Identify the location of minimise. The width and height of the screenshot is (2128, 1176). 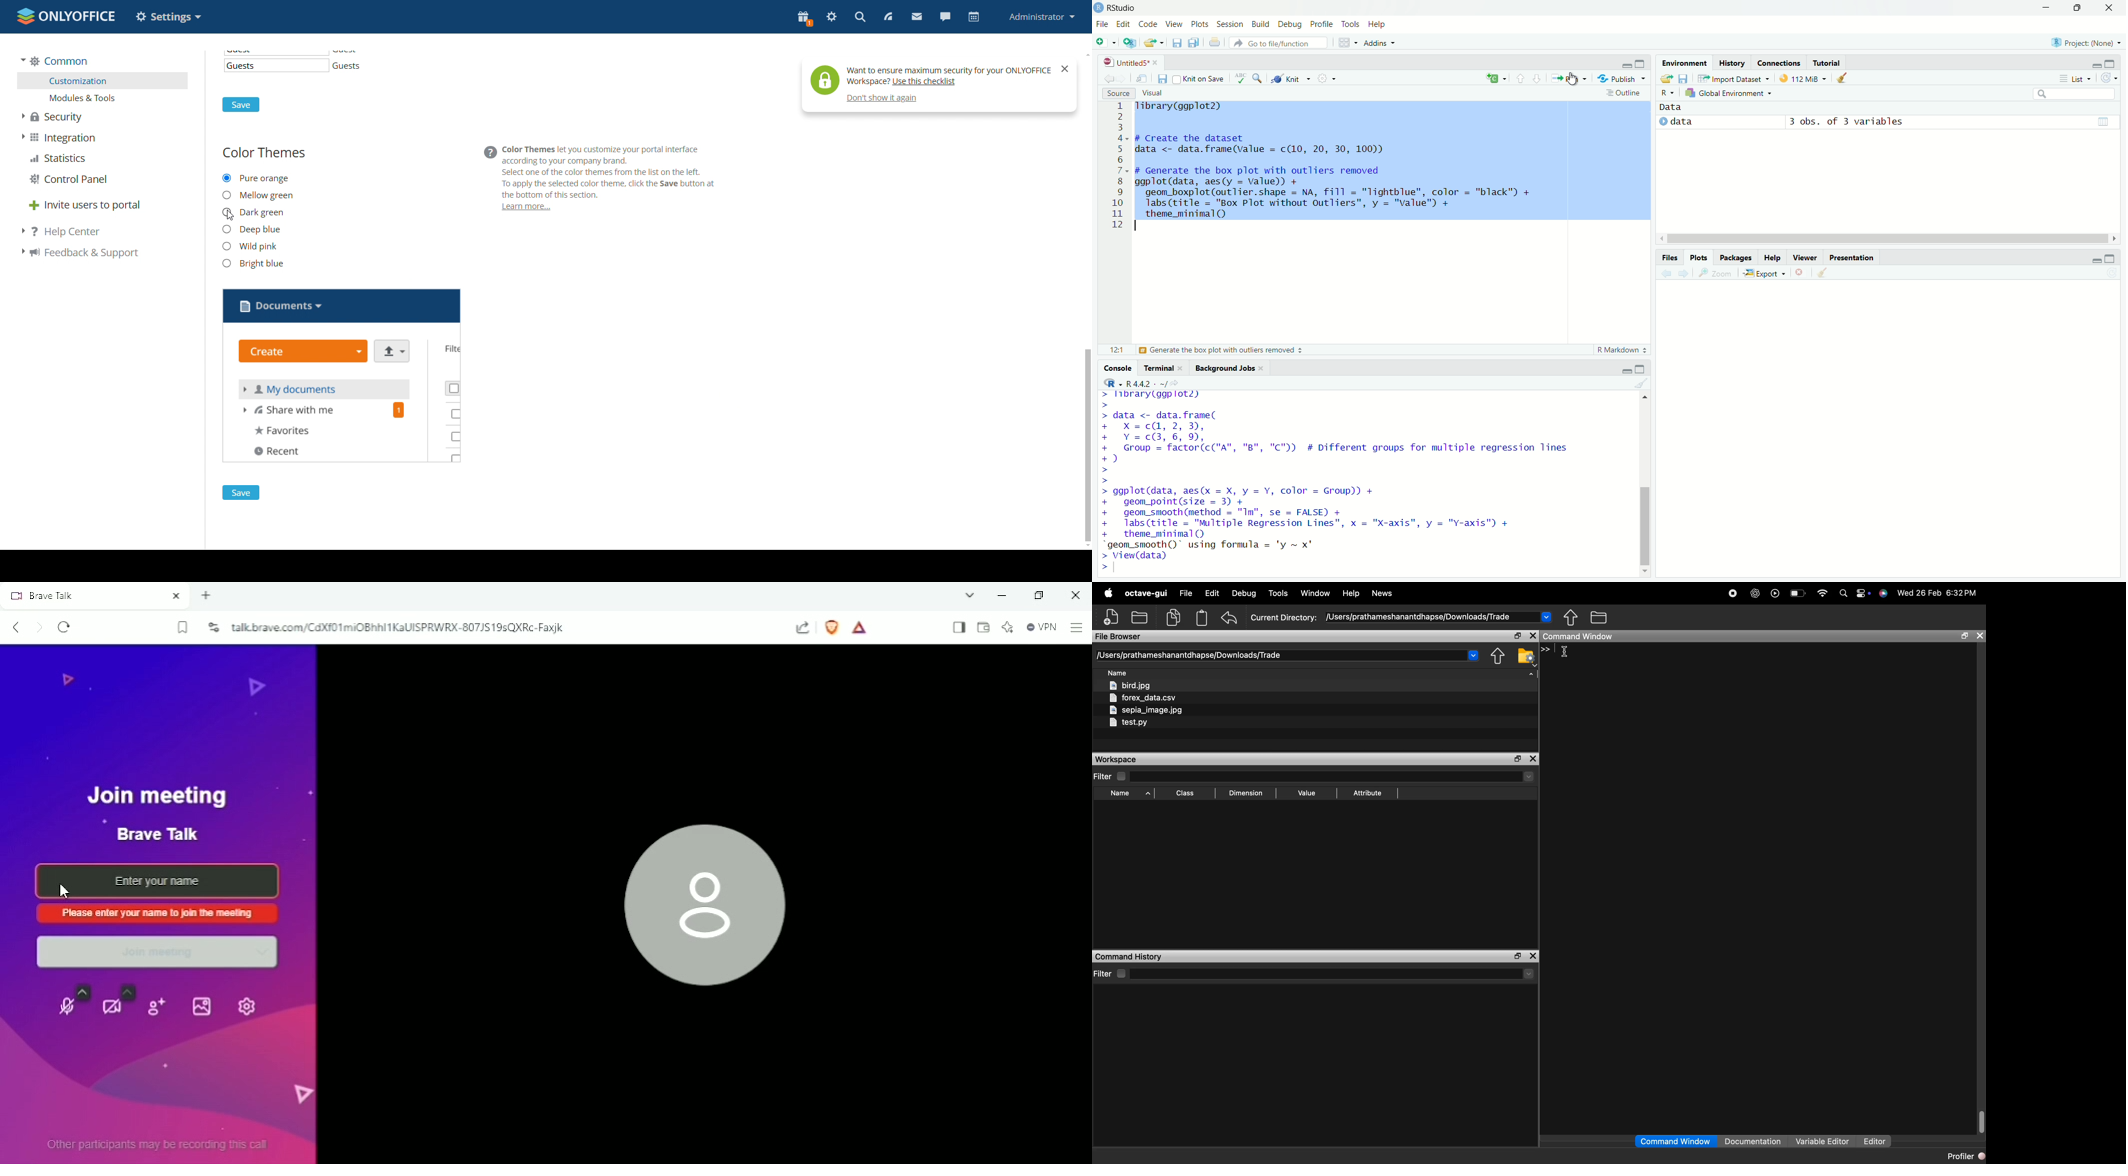
(2092, 262).